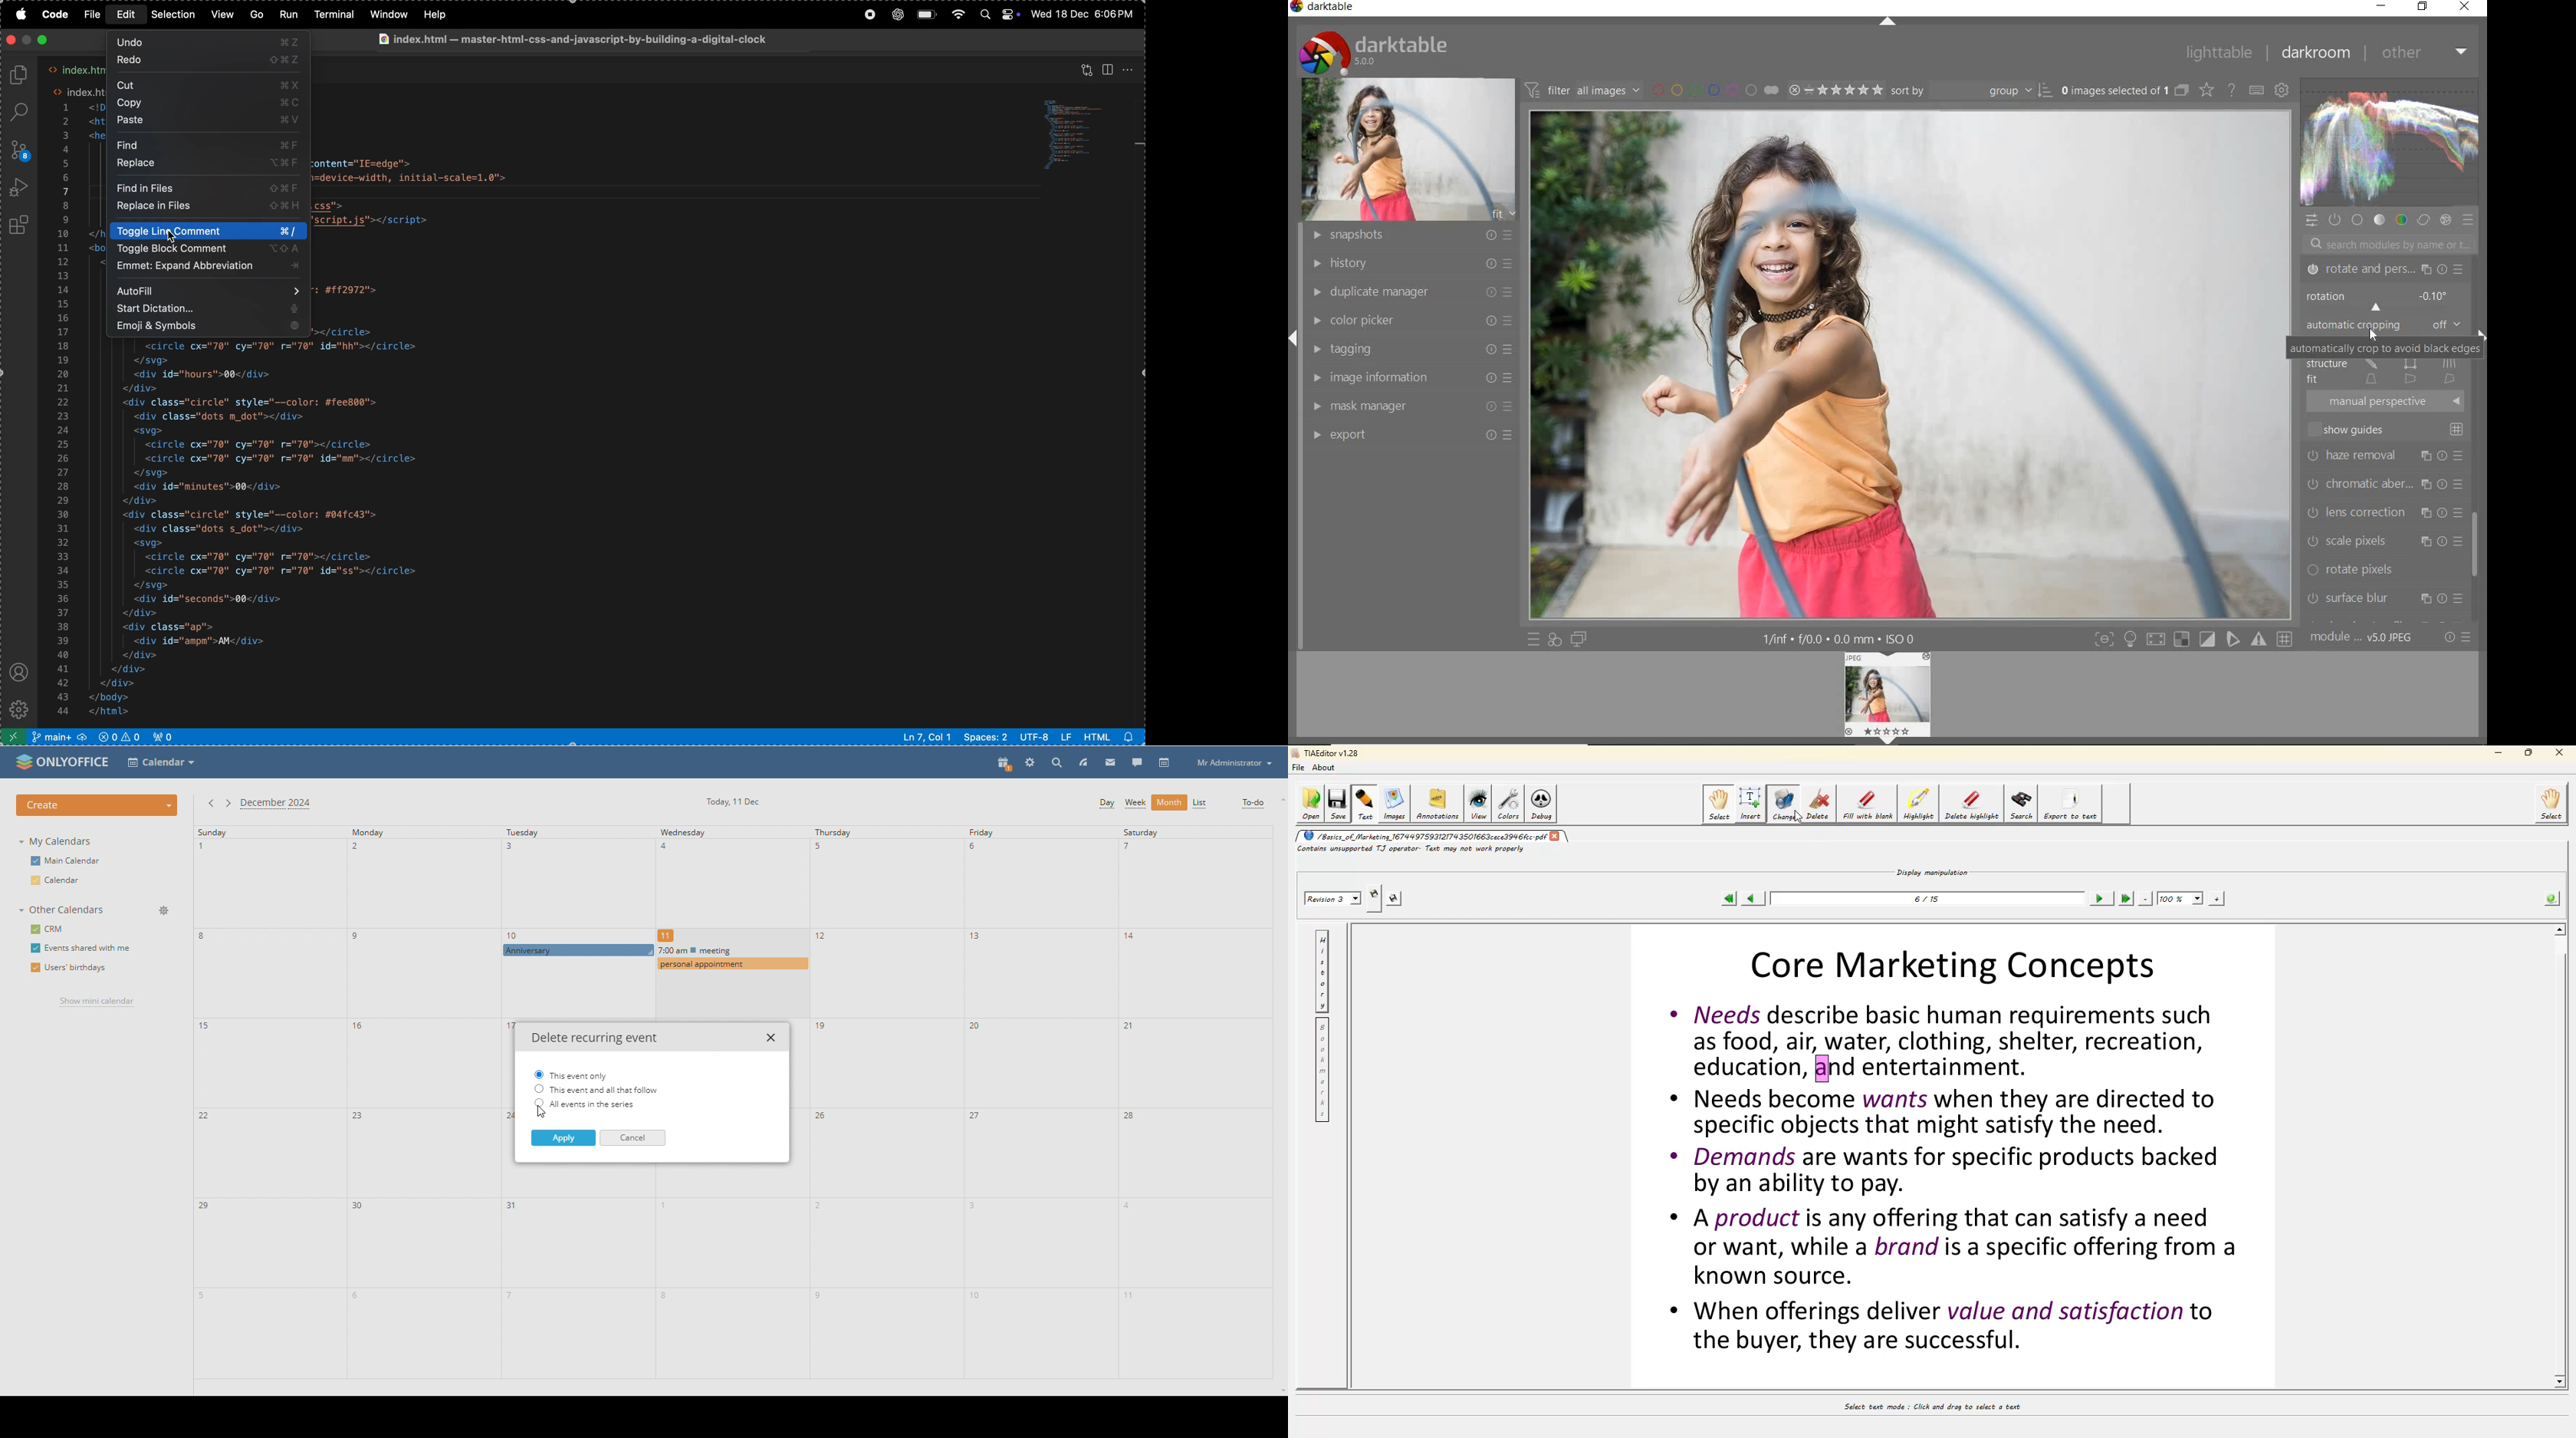 The image size is (2576, 1456). I want to click on reset or preset preference, so click(2454, 637).